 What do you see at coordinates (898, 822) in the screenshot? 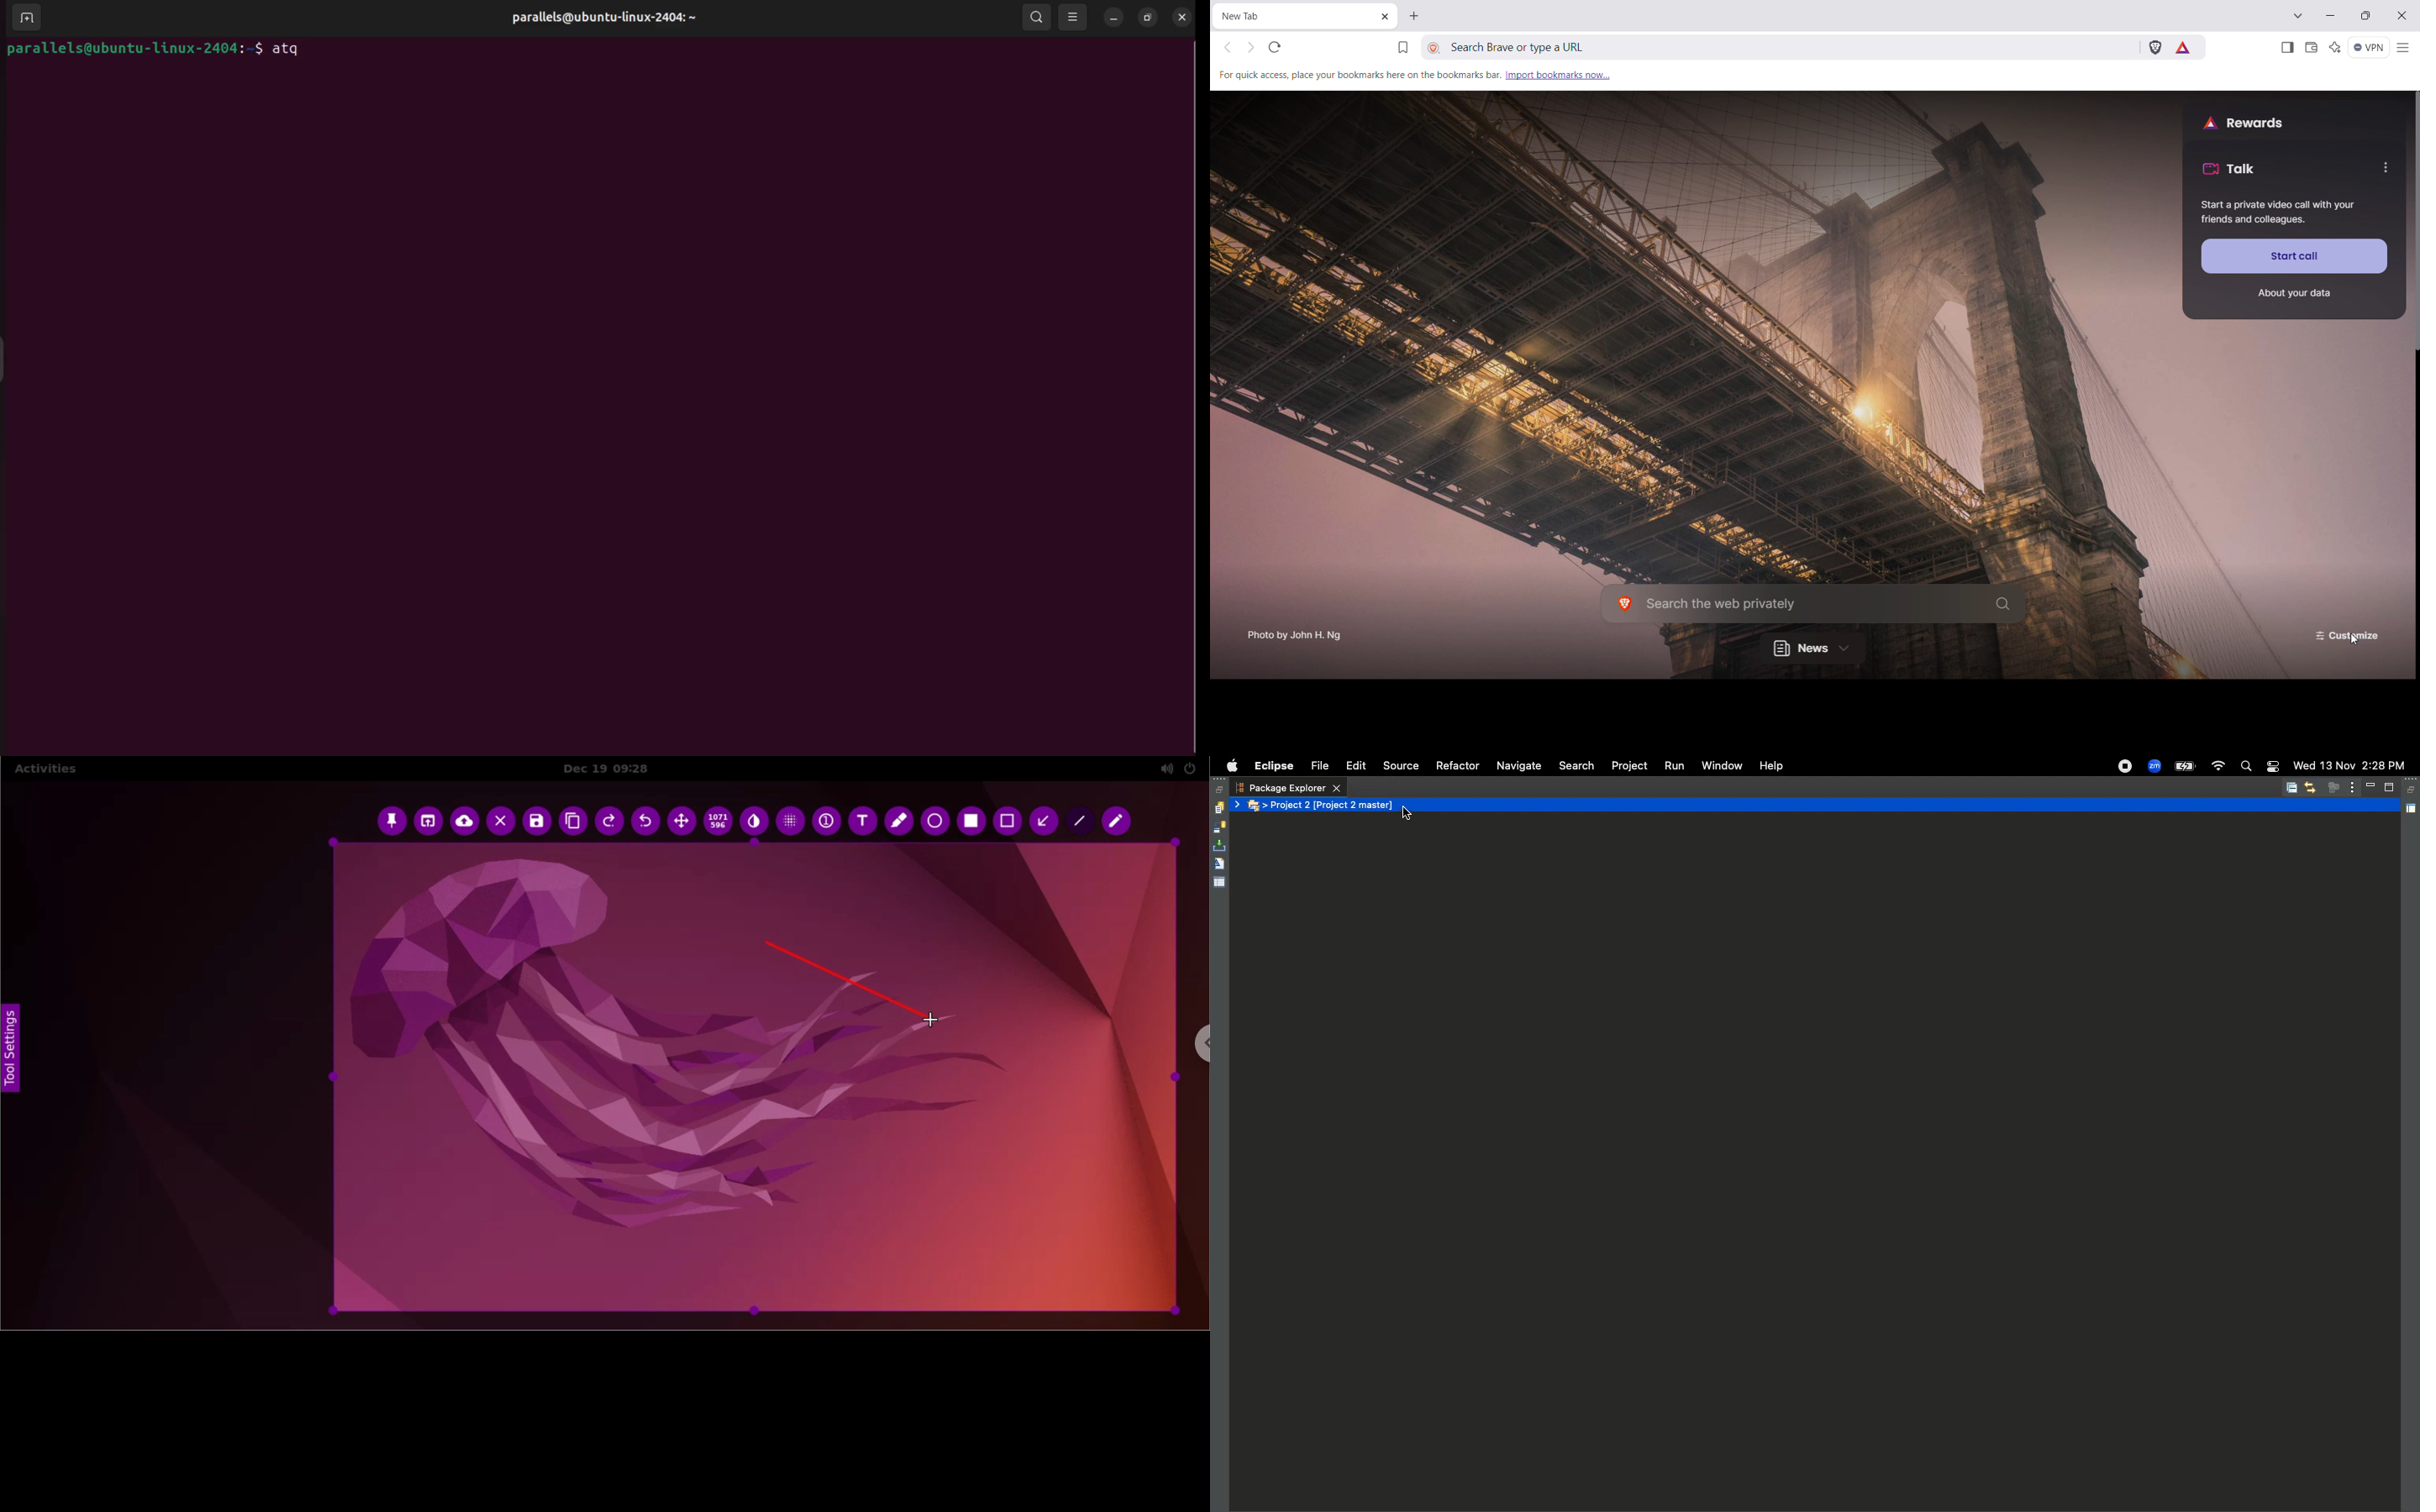
I see `marker` at bounding box center [898, 822].